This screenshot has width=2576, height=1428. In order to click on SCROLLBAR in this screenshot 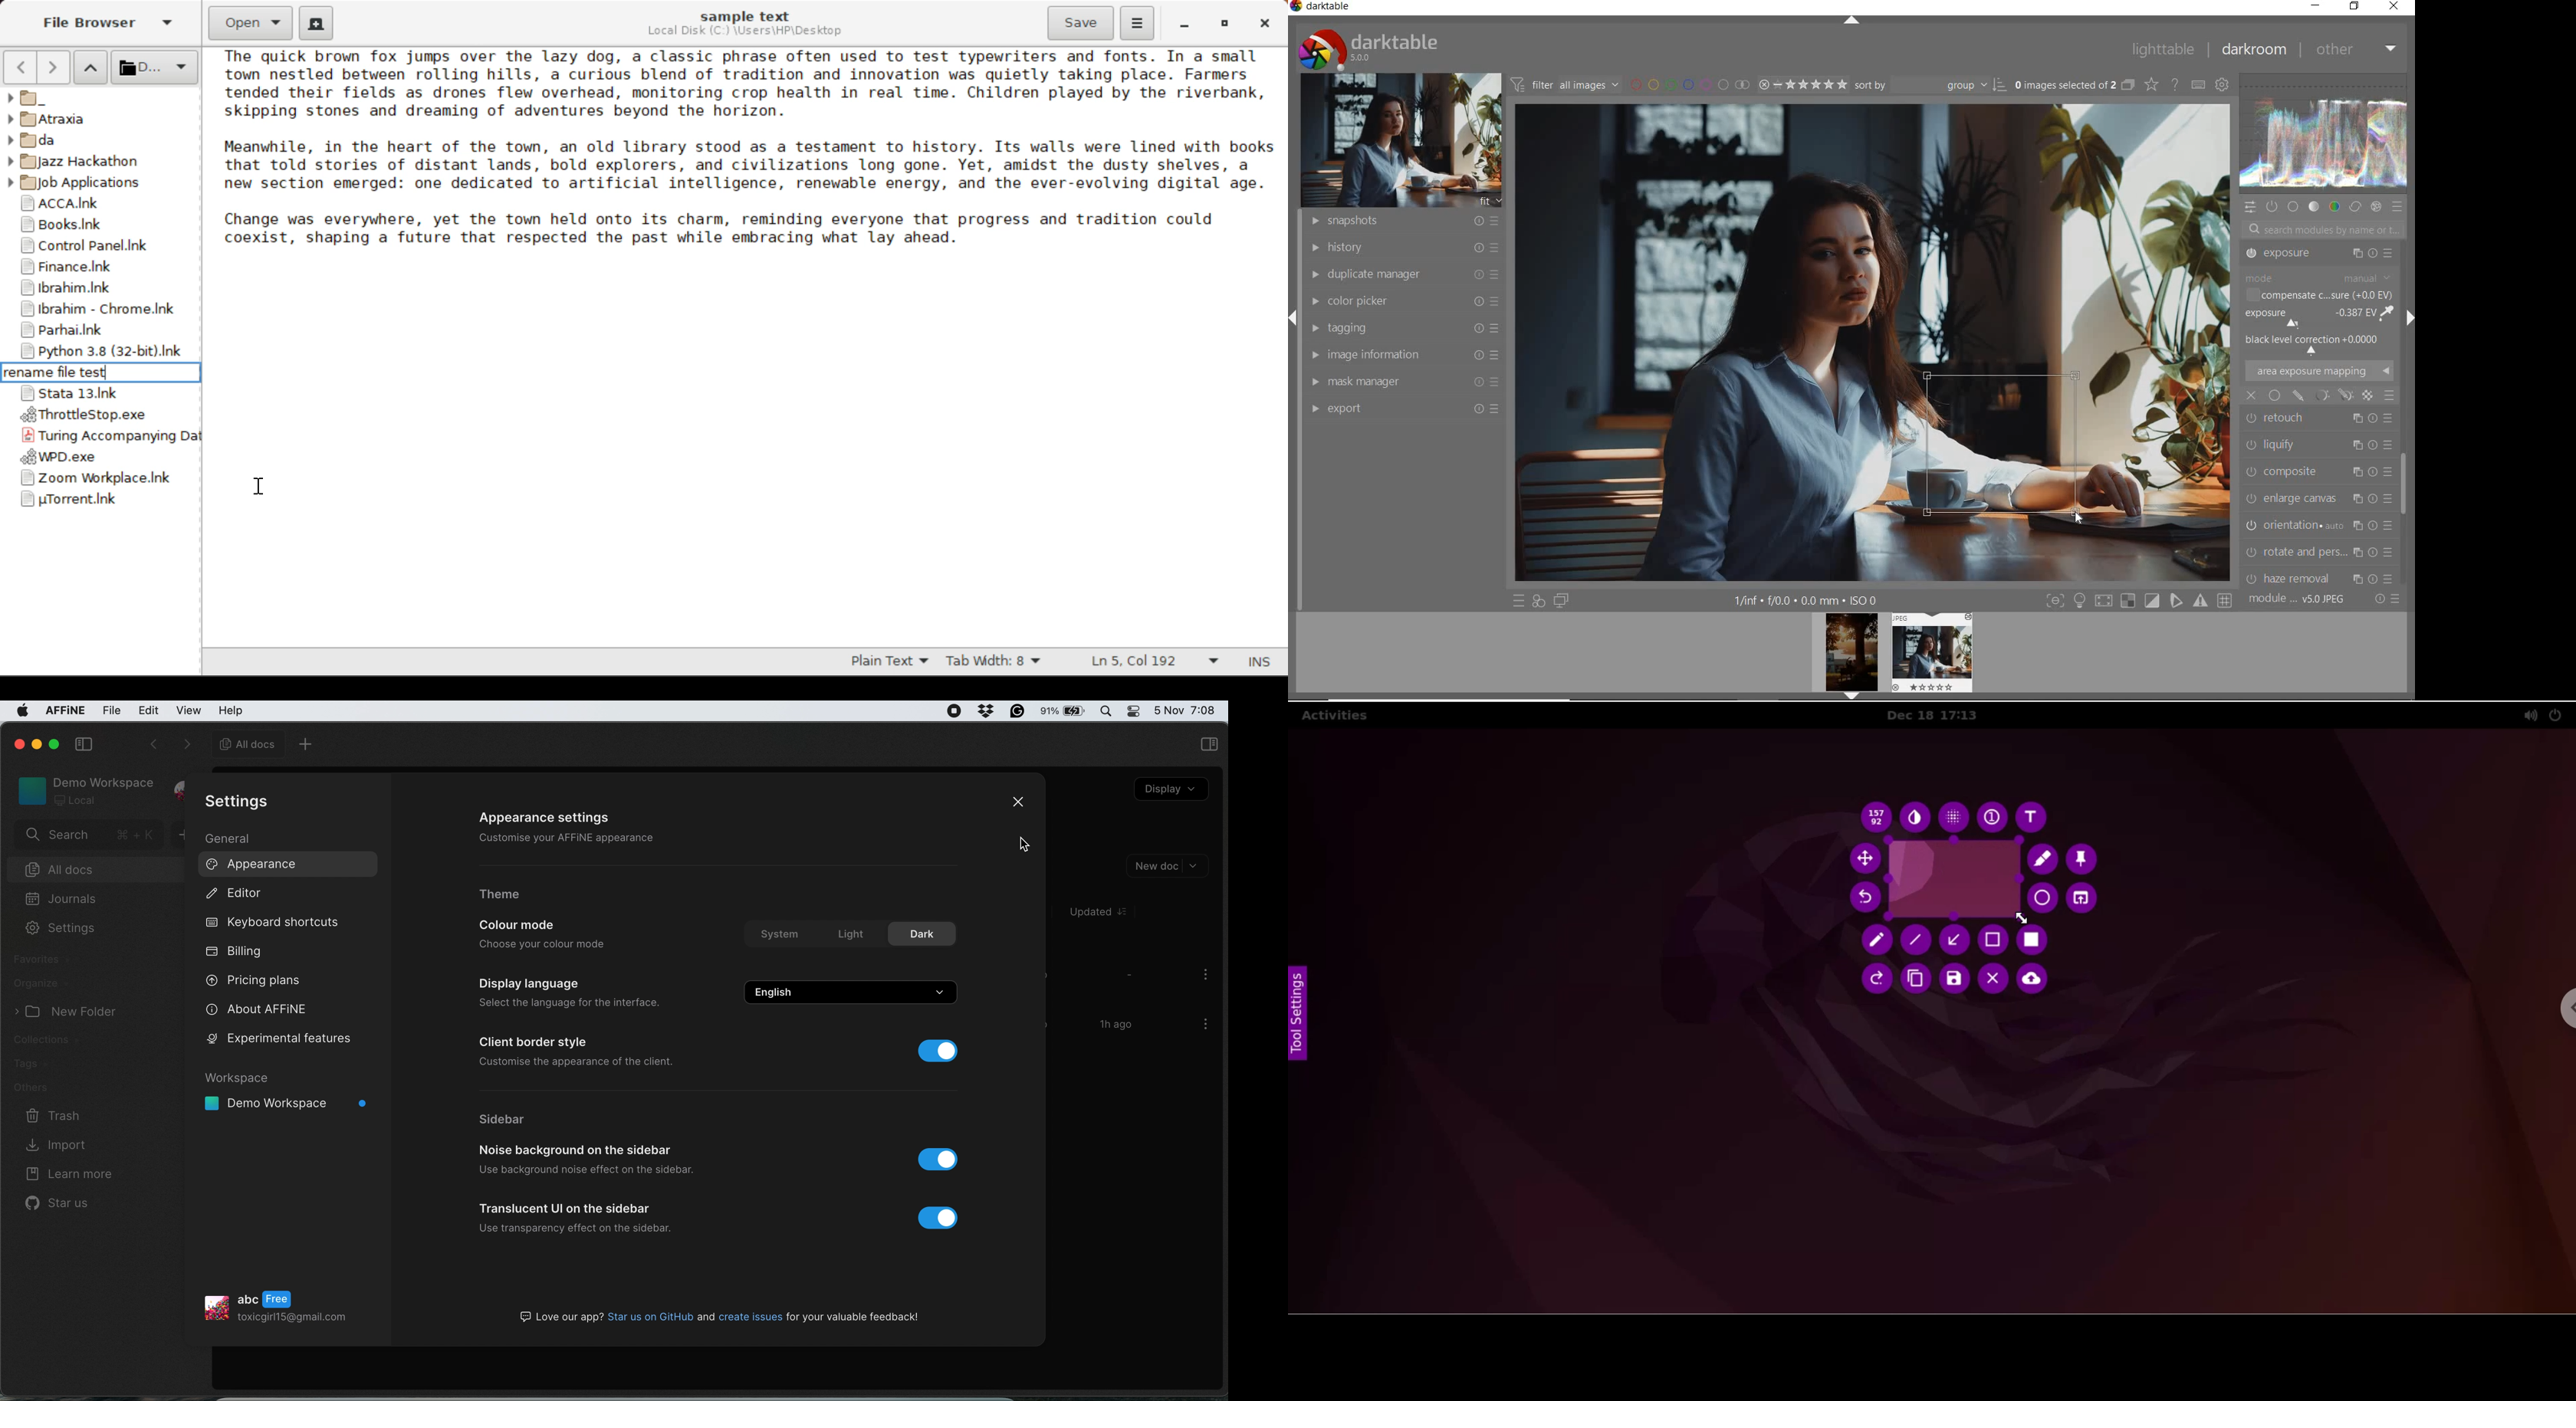, I will do `click(2407, 490)`.